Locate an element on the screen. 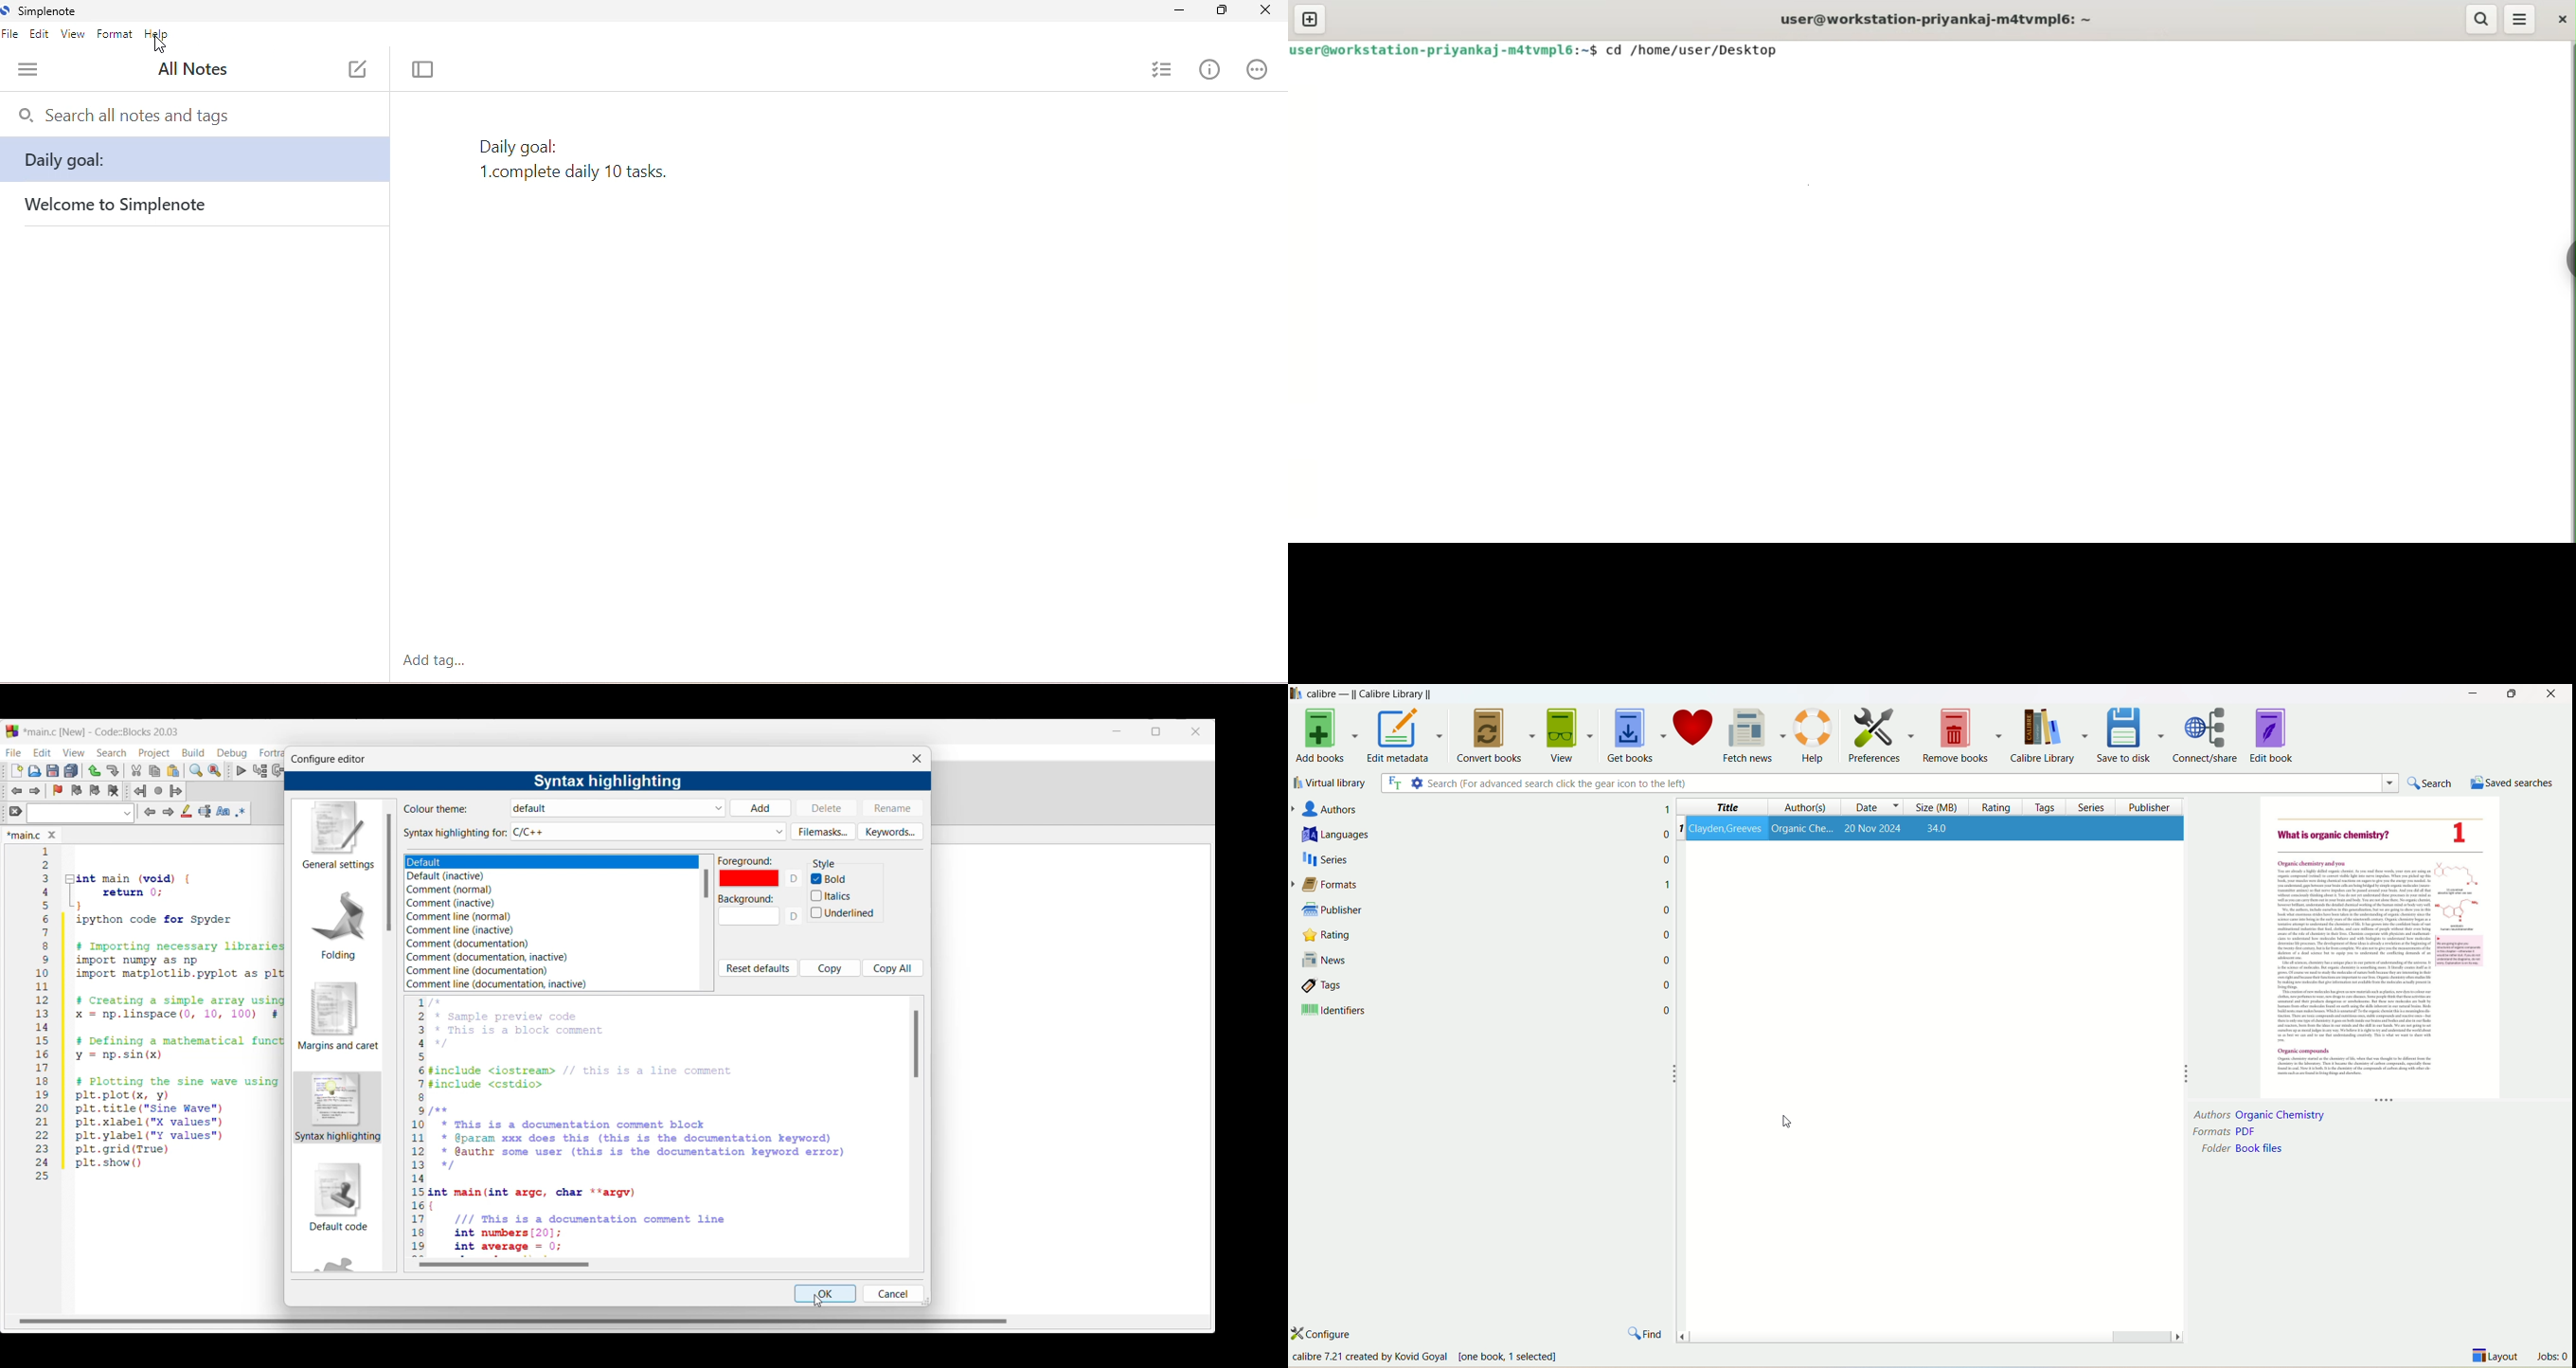 Image resolution: width=2576 pixels, height=1372 pixels. news is located at coordinates (1467, 959).